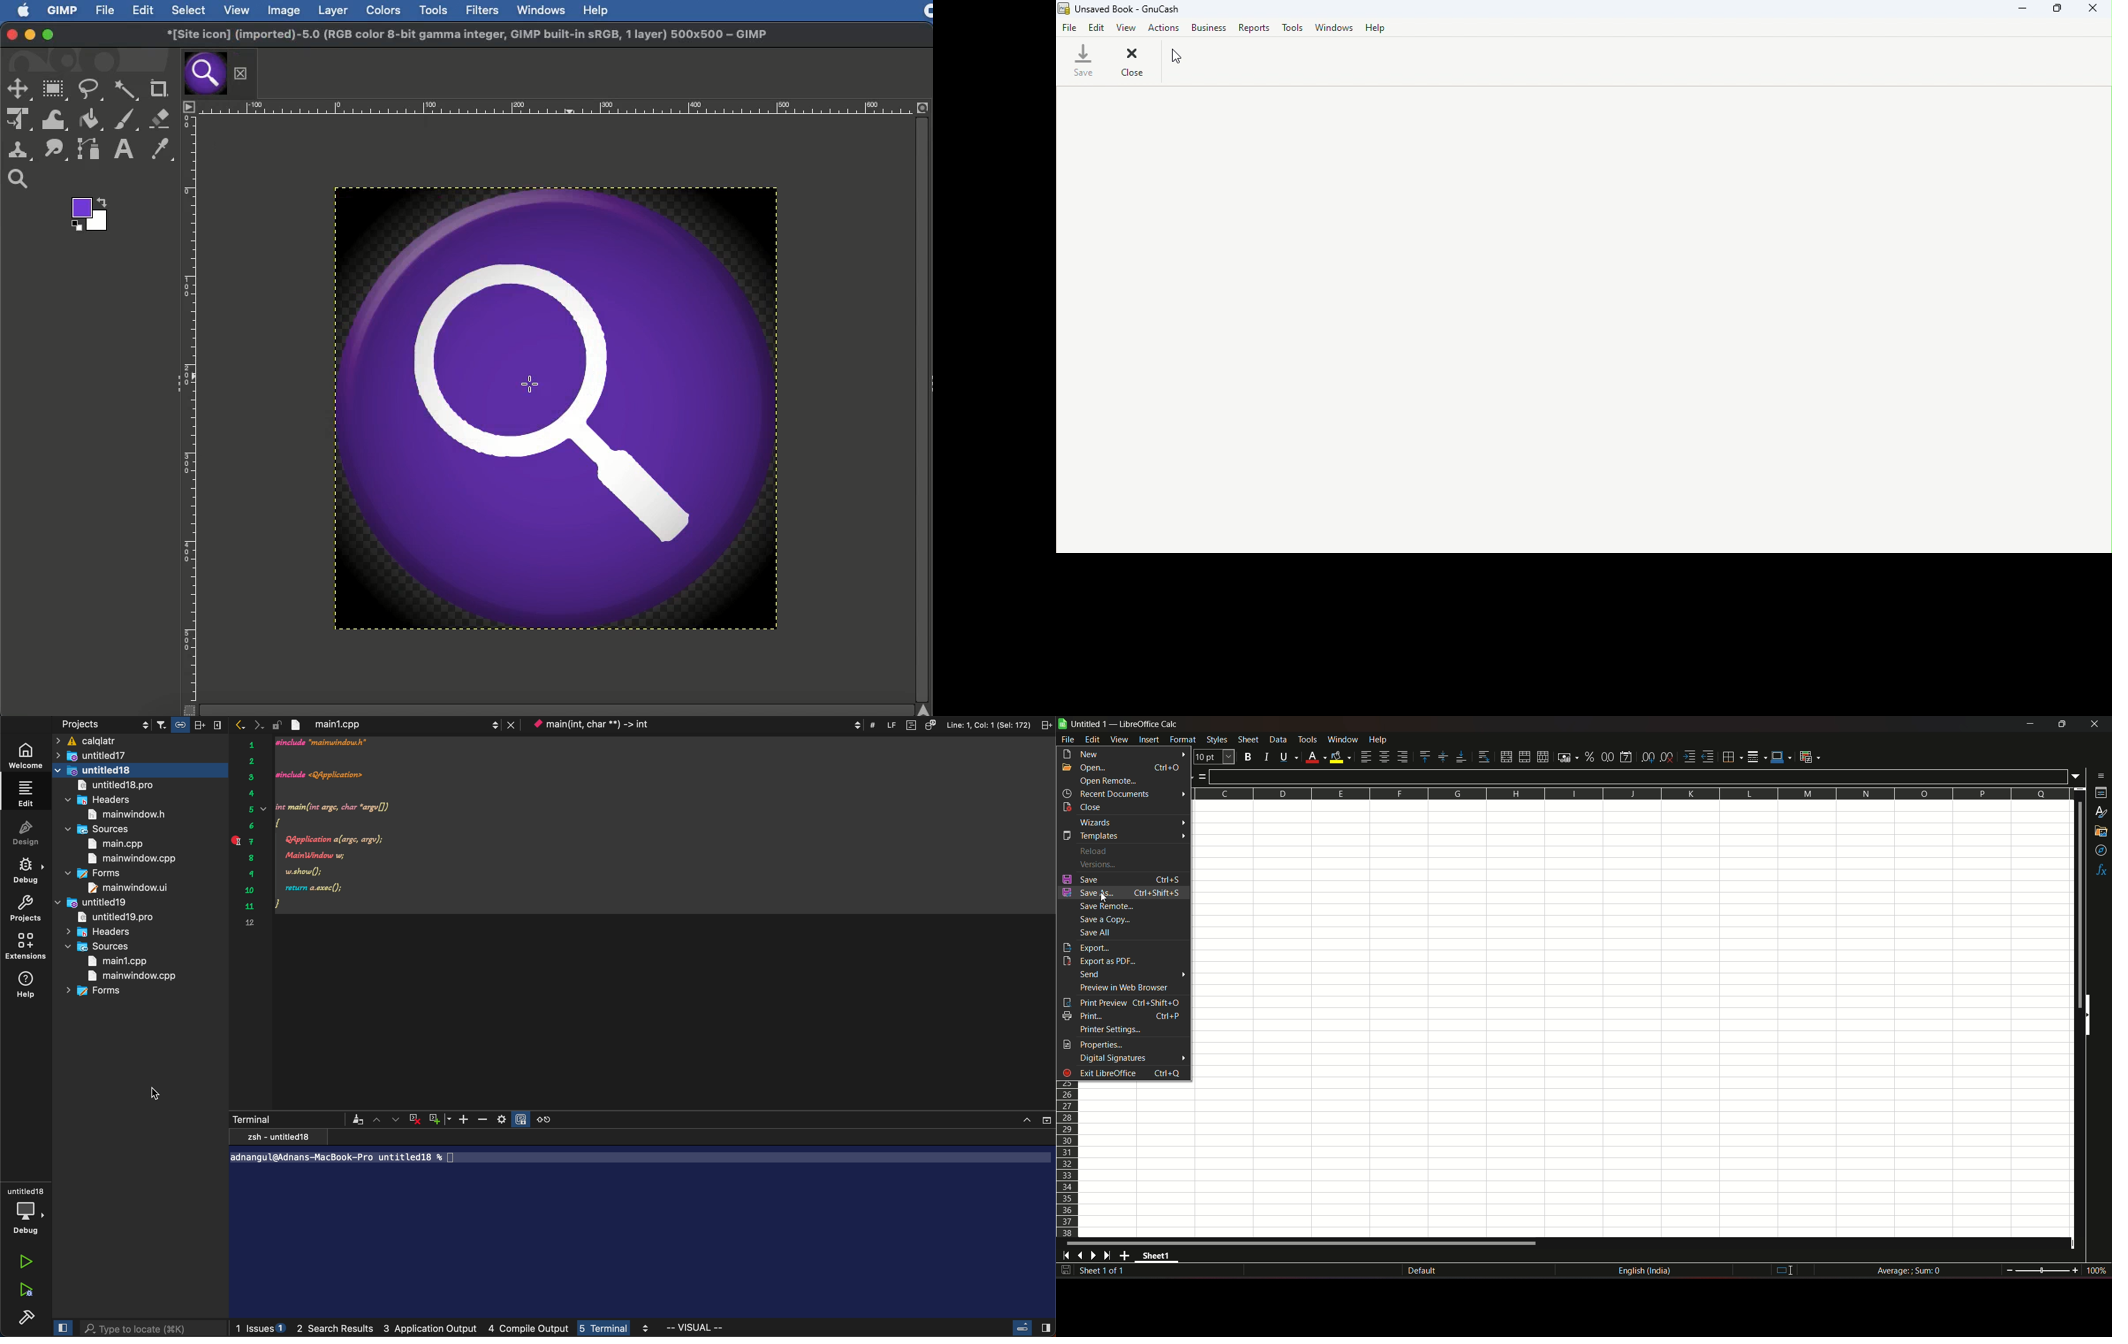  I want to click on , so click(524, 1118).